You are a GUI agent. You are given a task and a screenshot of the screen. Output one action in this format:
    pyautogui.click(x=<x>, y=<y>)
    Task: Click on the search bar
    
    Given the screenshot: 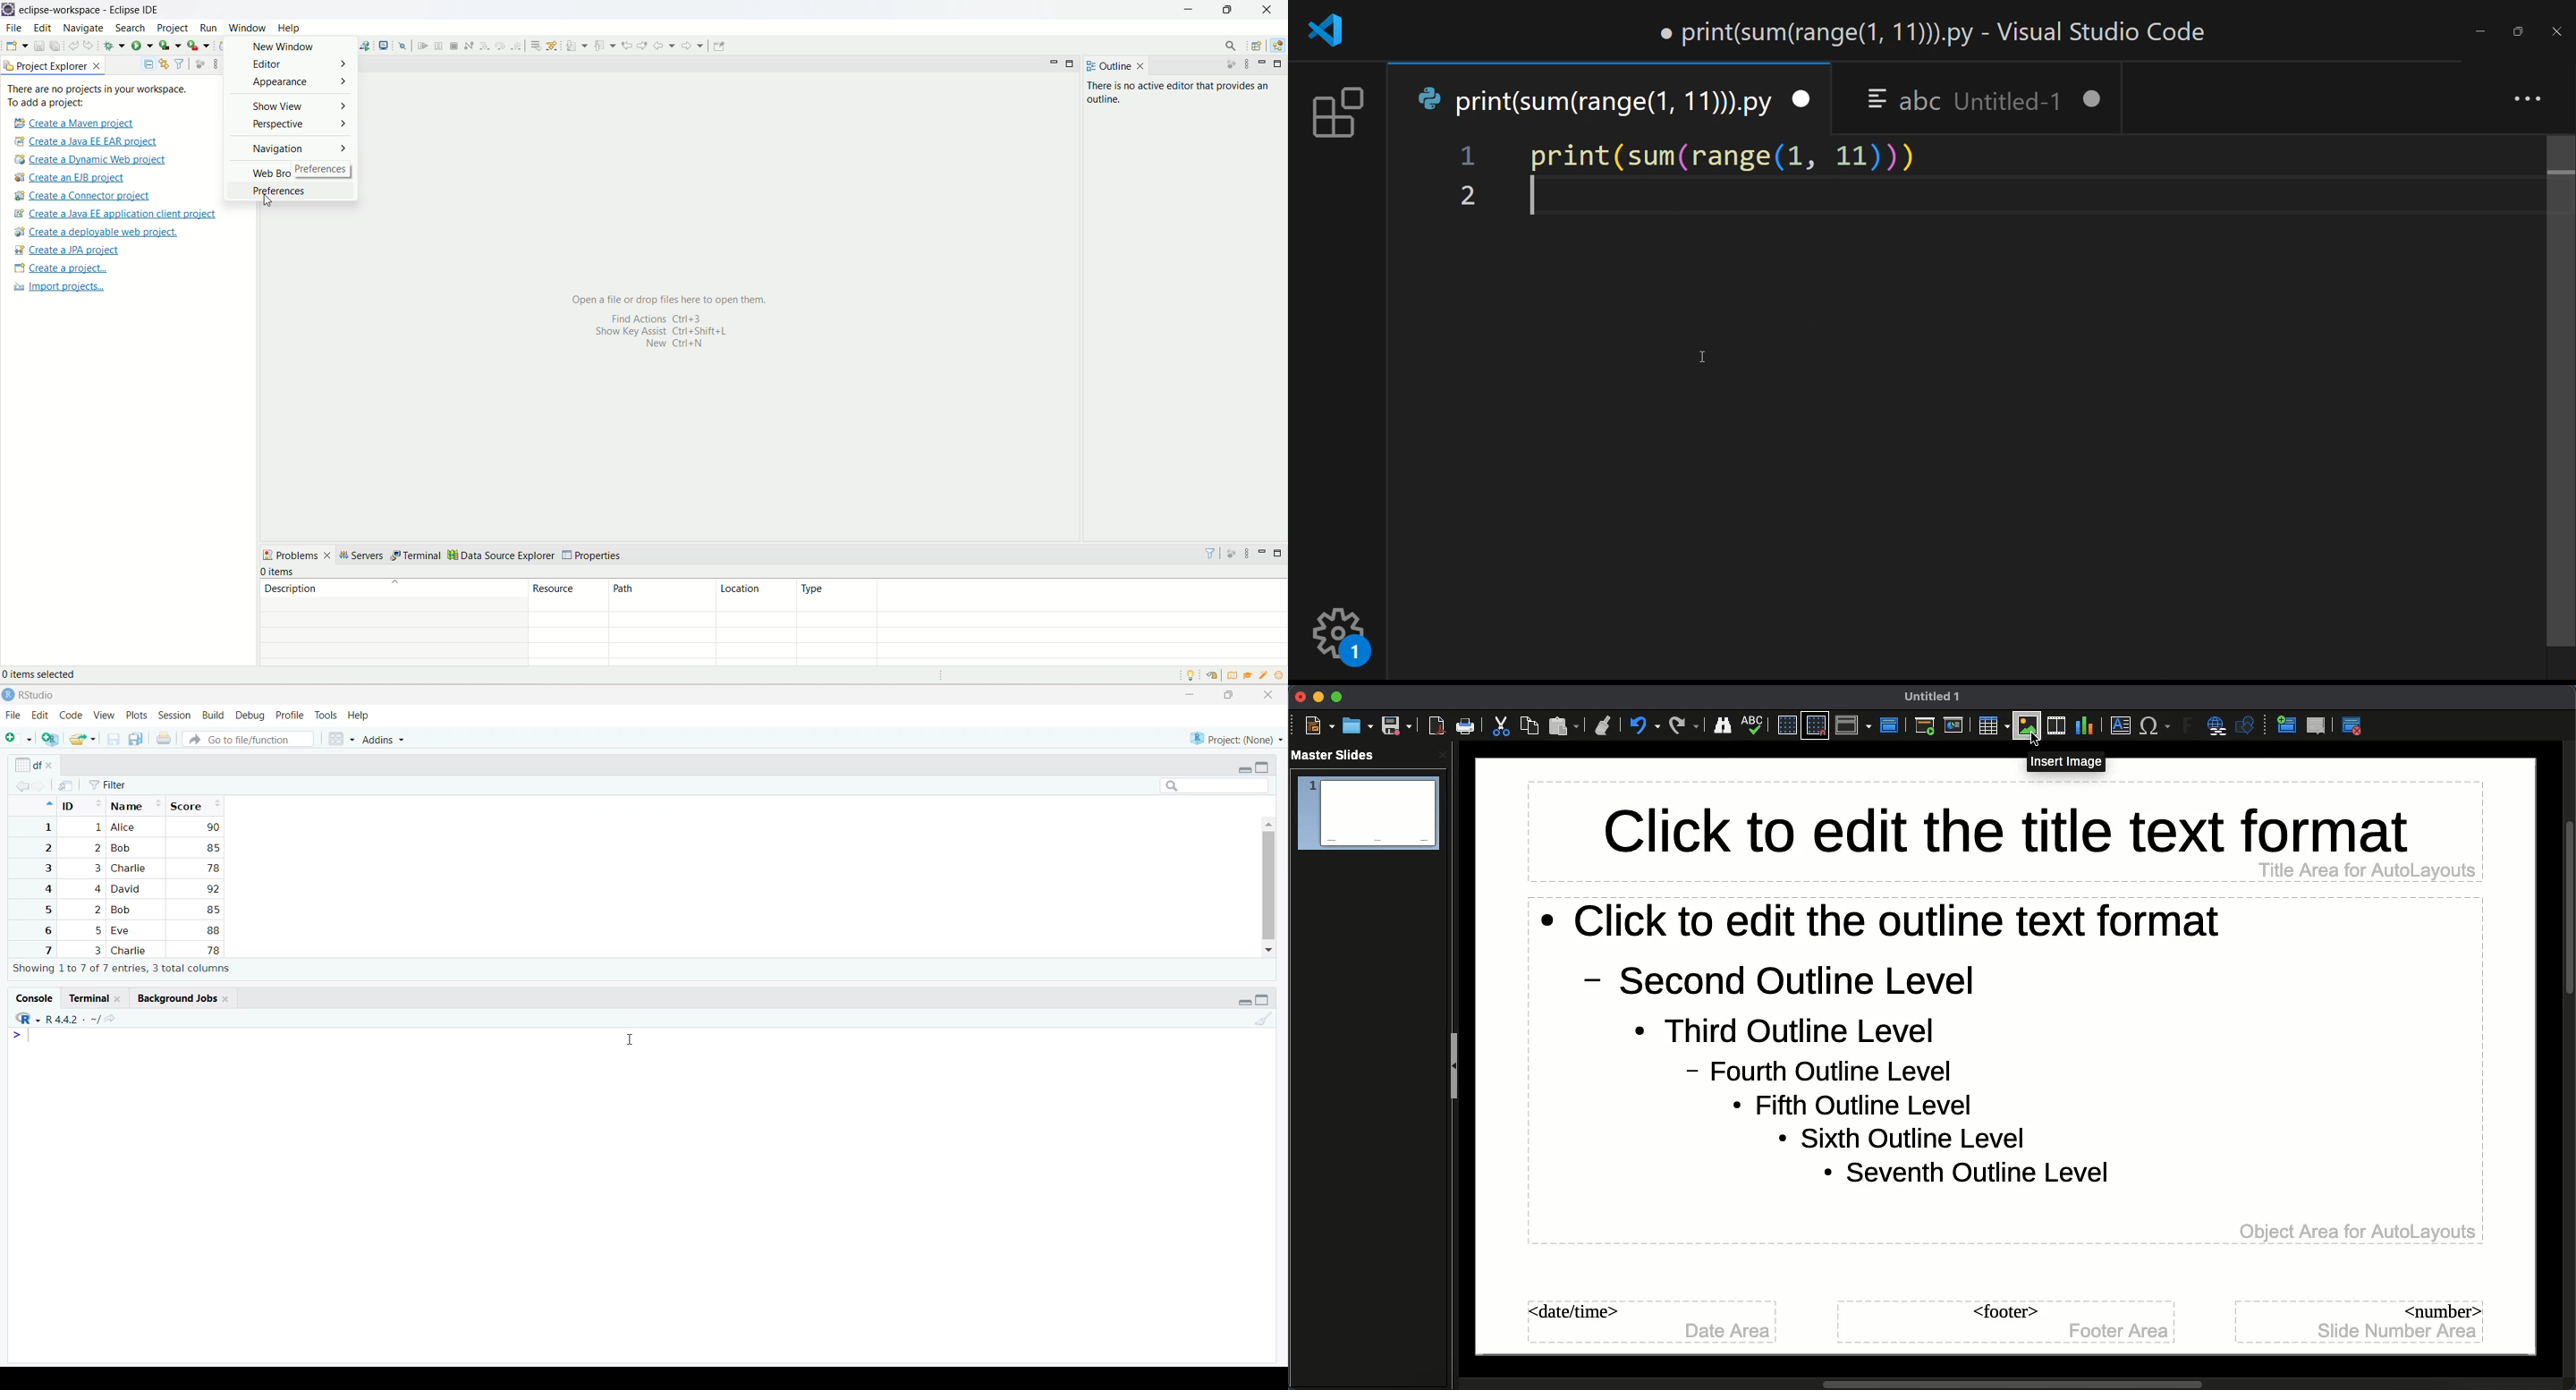 What is the action you would take?
    pyautogui.click(x=1215, y=785)
    